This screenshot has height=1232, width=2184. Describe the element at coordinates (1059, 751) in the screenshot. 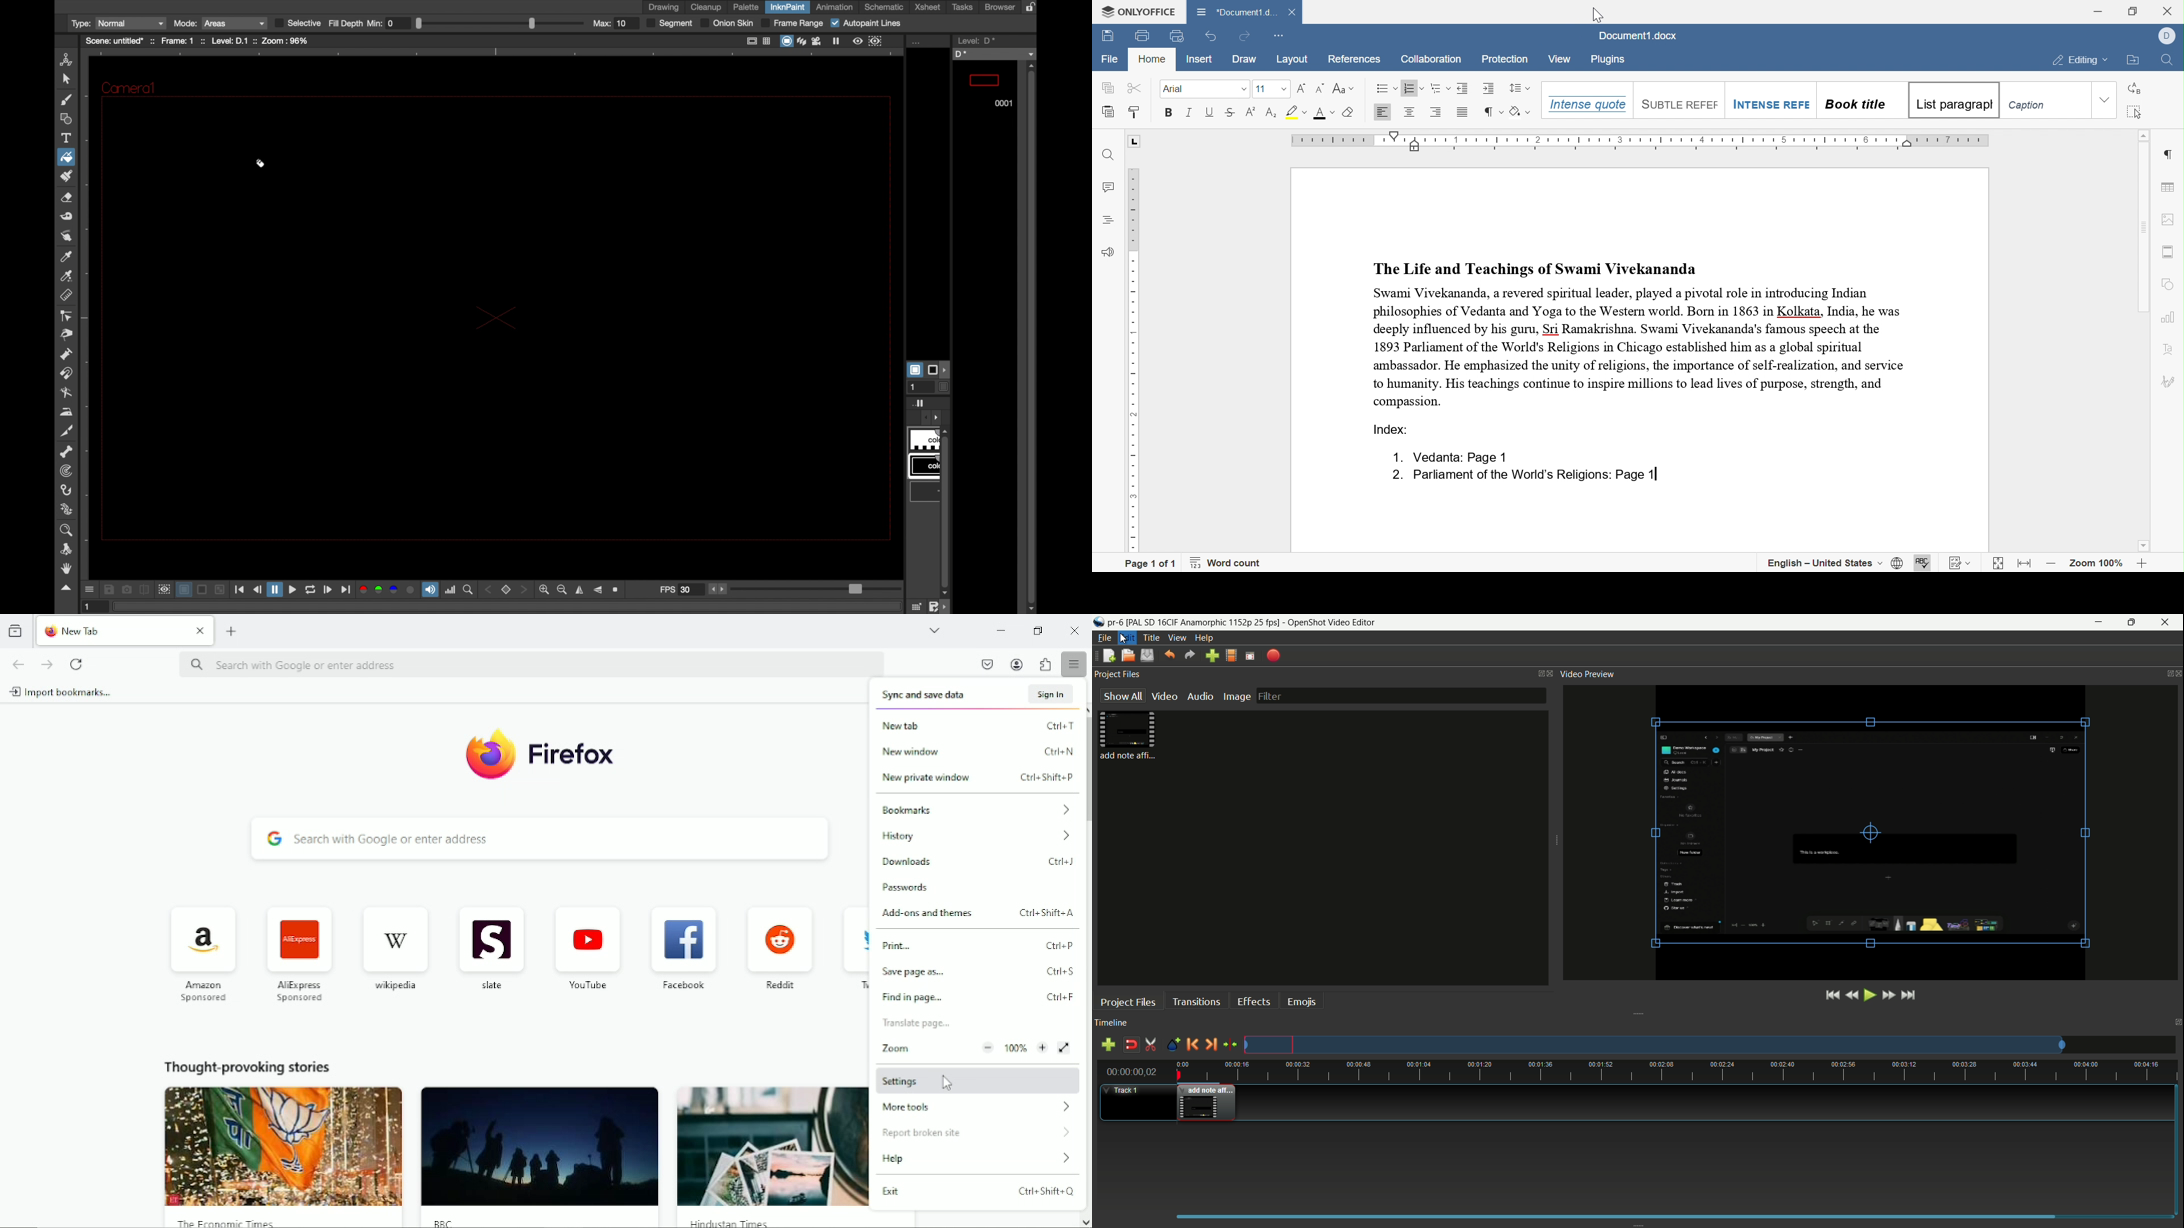

I see `Shortcut keys` at that location.